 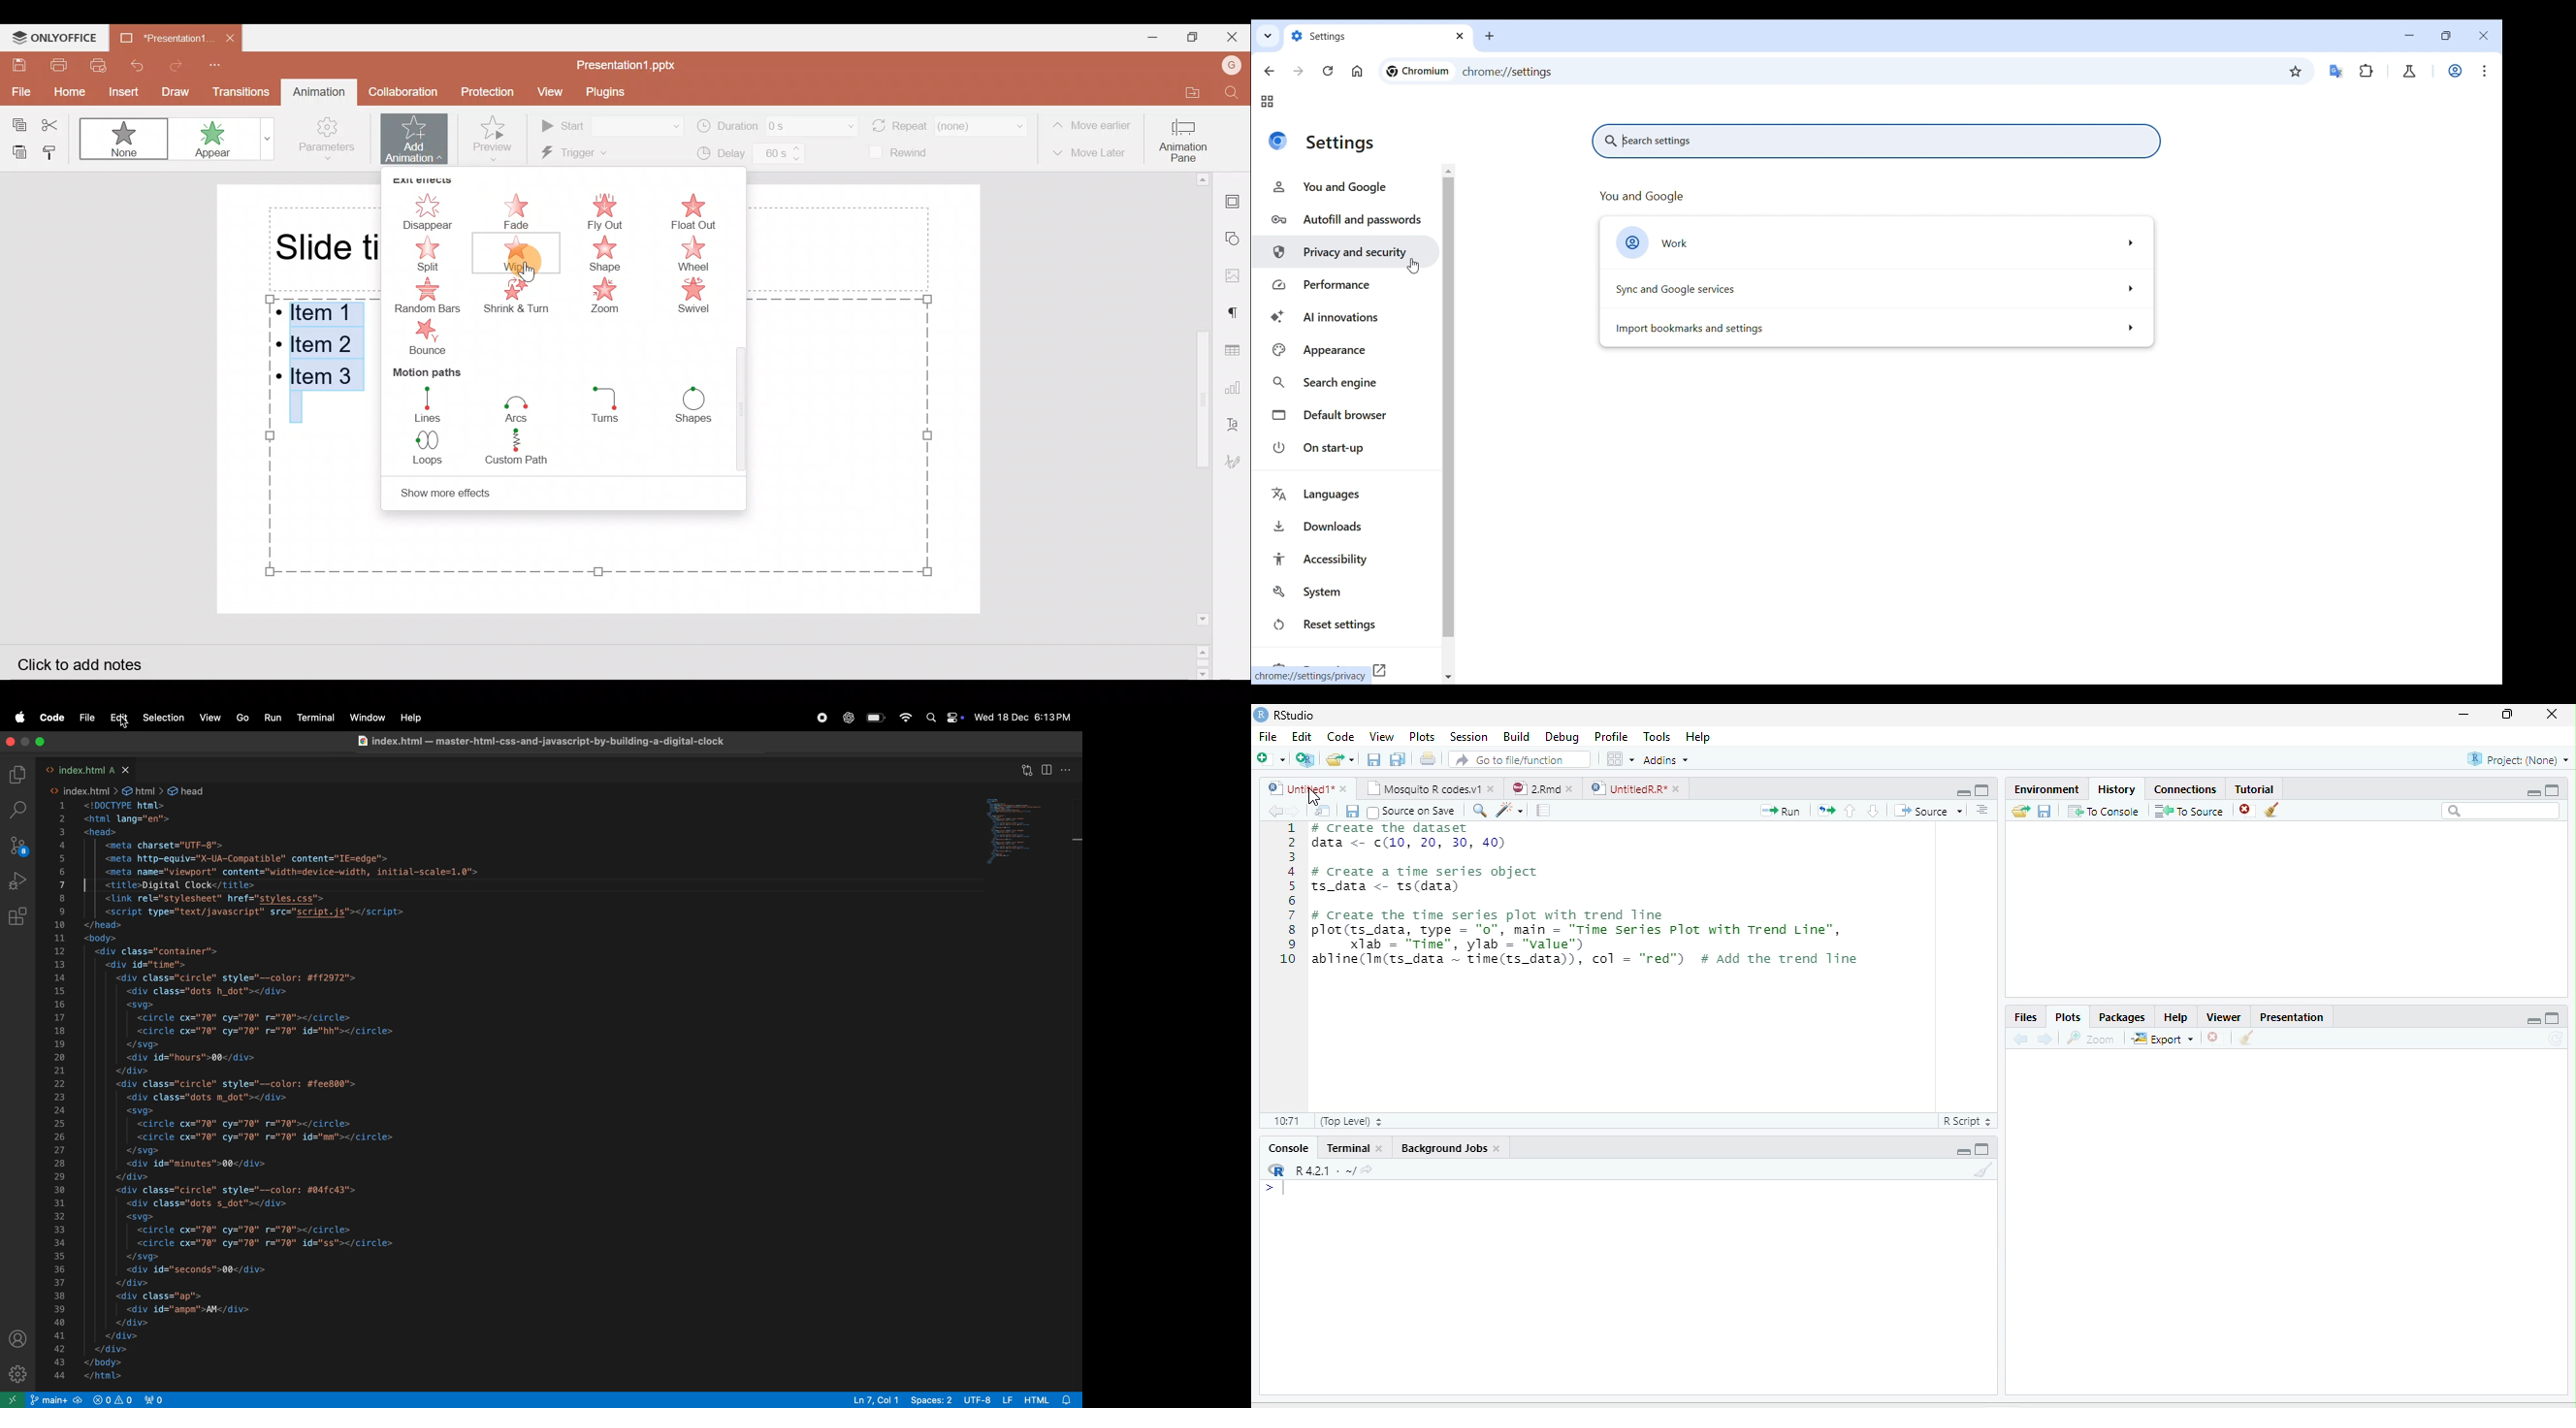 What do you see at coordinates (1373, 758) in the screenshot?
I see `Save current document` at bounding box center [1373, 758].